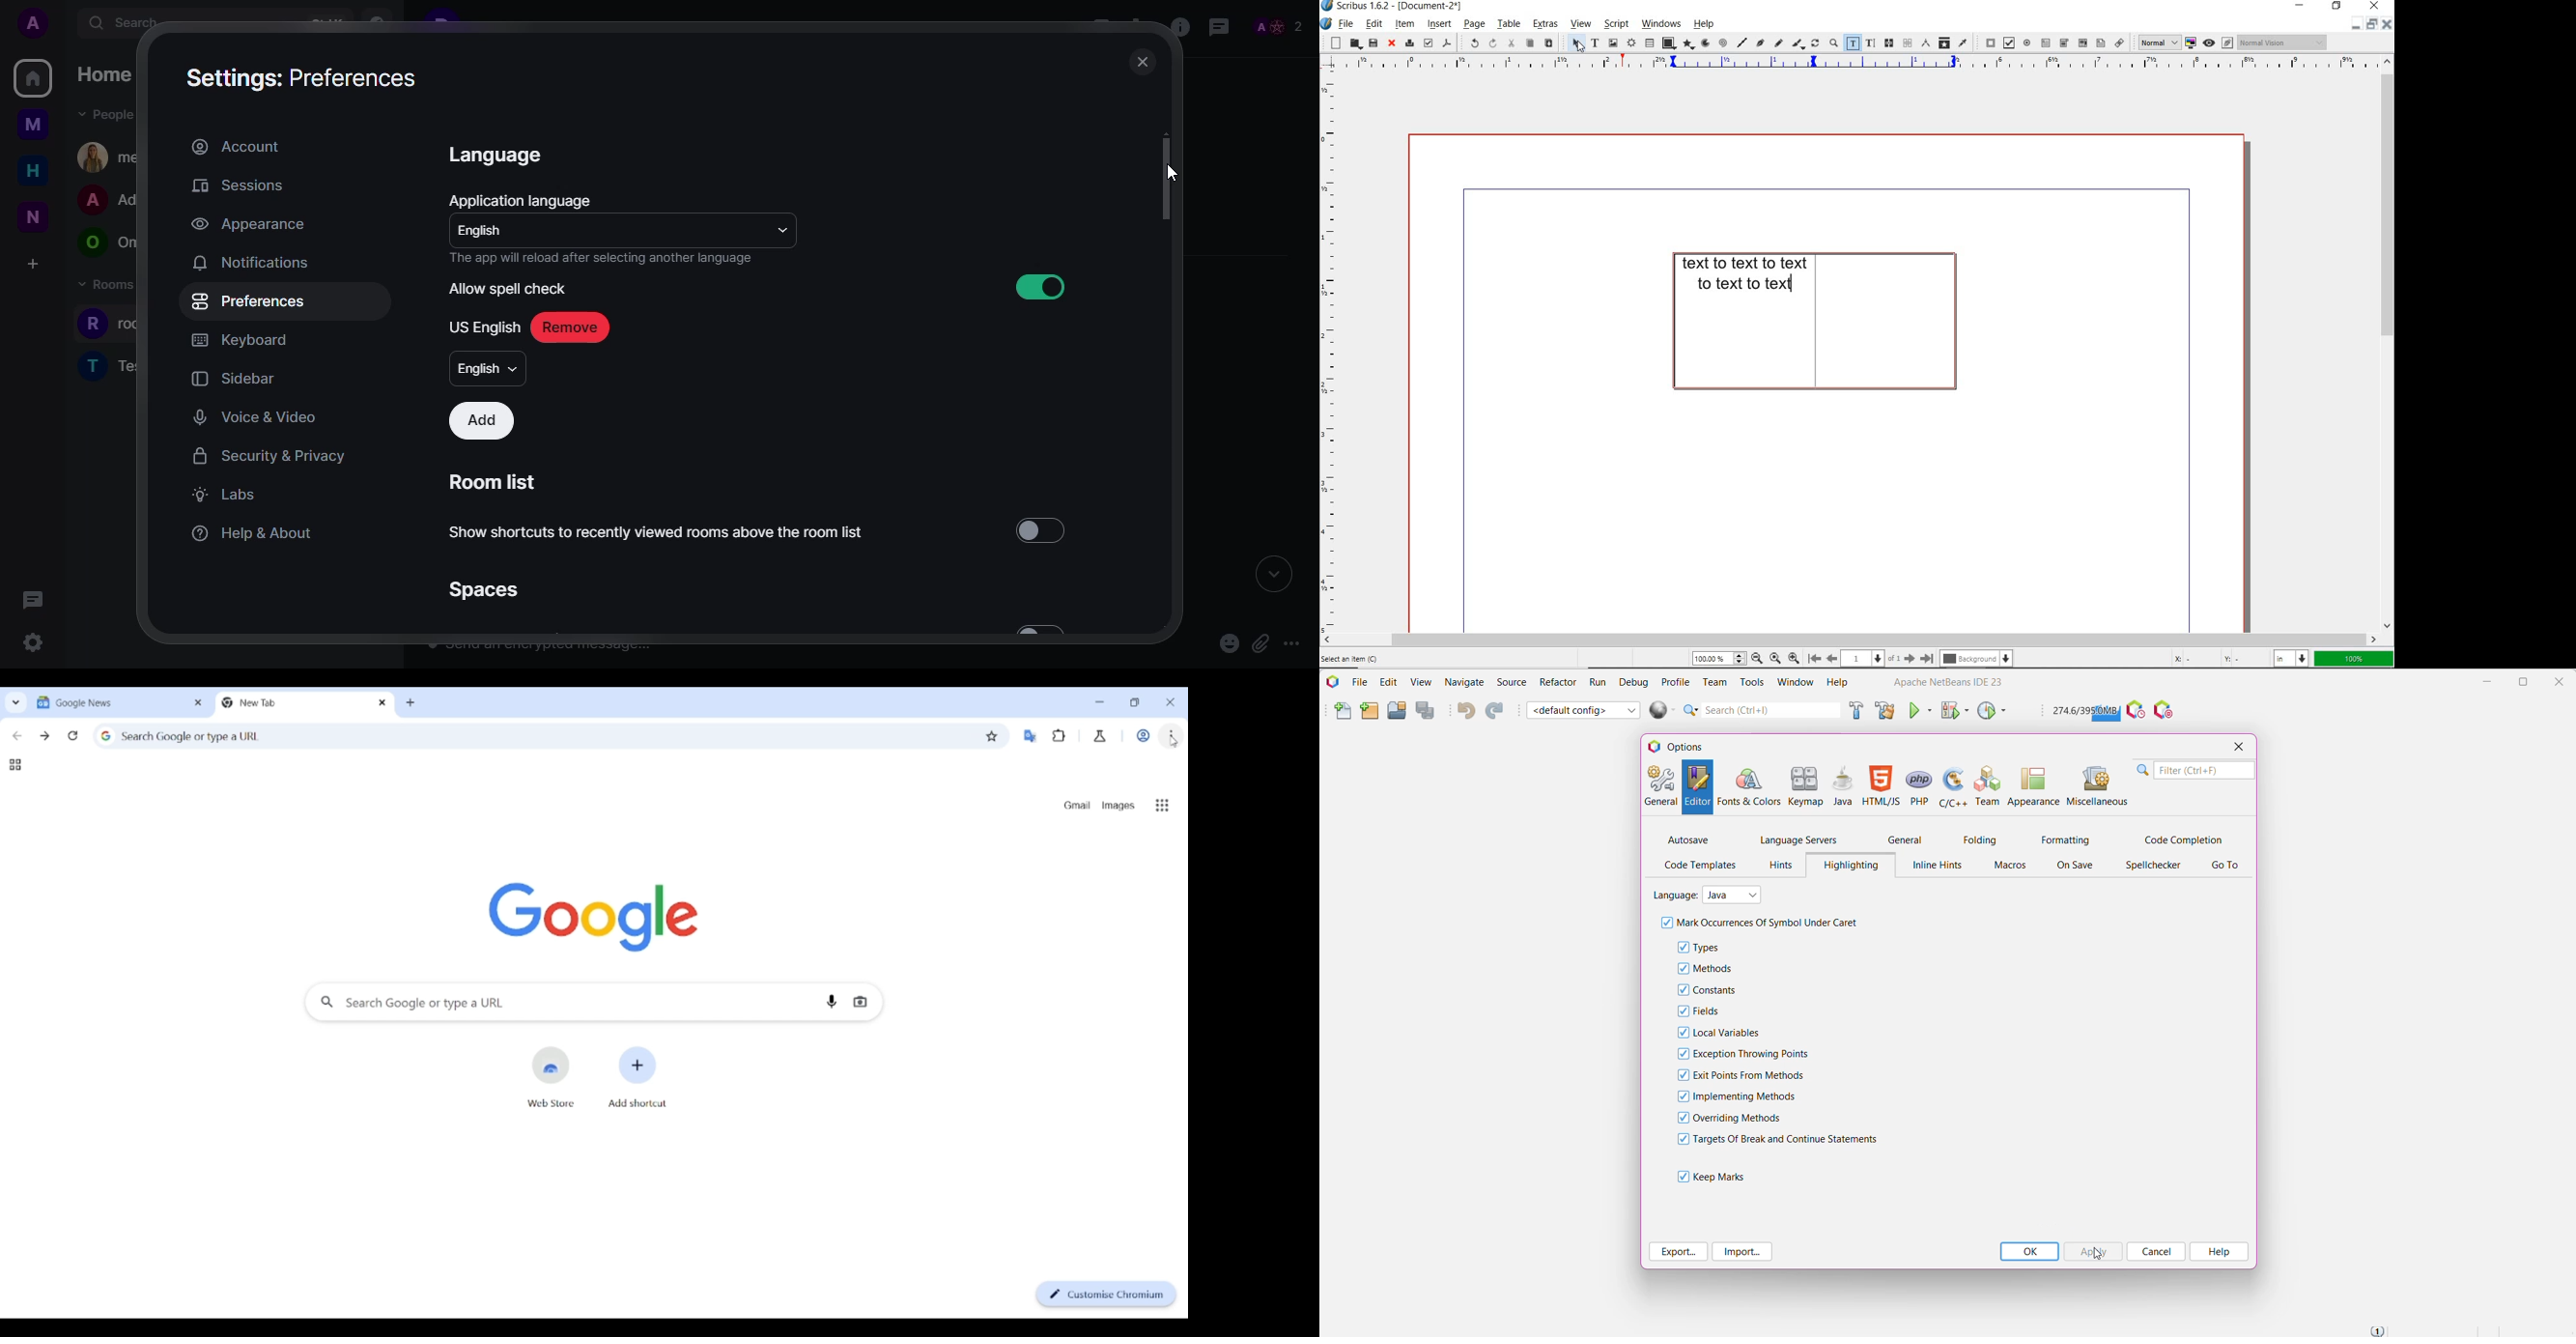 The width and height of the screenshot is (2576, 1344). I want to click on render frame, so click(1631, 42).